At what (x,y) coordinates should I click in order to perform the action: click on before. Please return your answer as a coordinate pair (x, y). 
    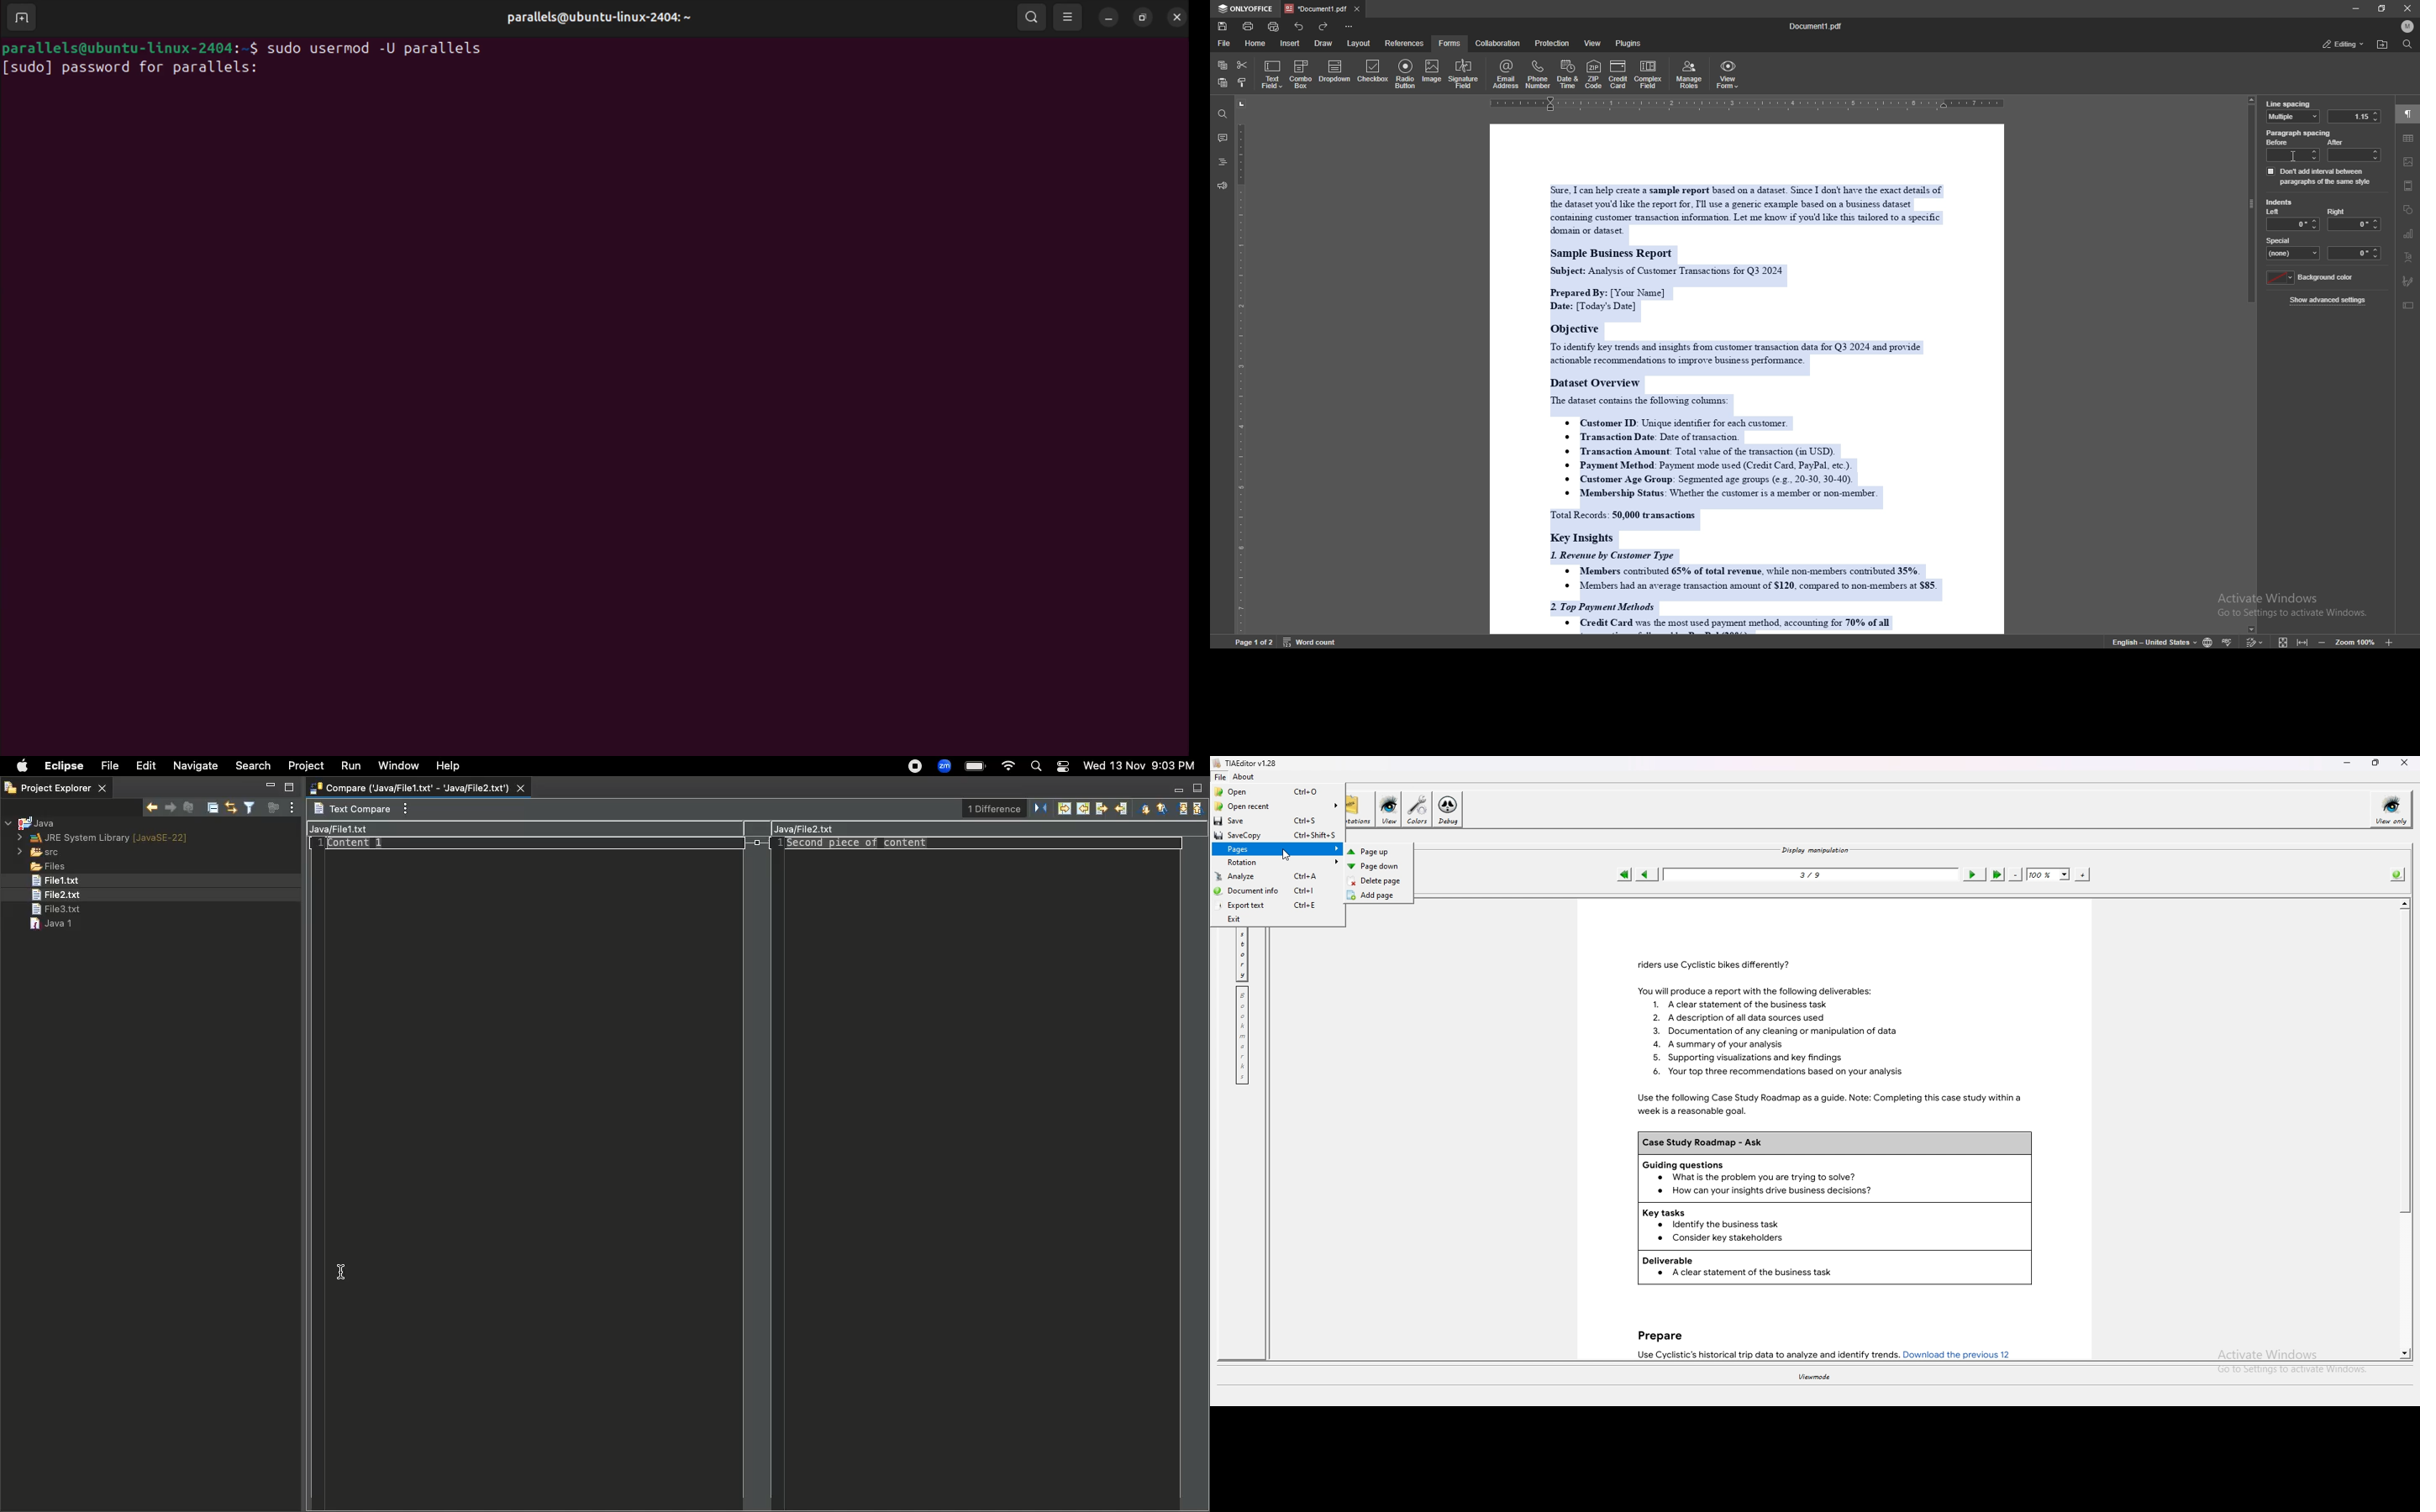
    Looking at the image, I should click on (2293, 151).